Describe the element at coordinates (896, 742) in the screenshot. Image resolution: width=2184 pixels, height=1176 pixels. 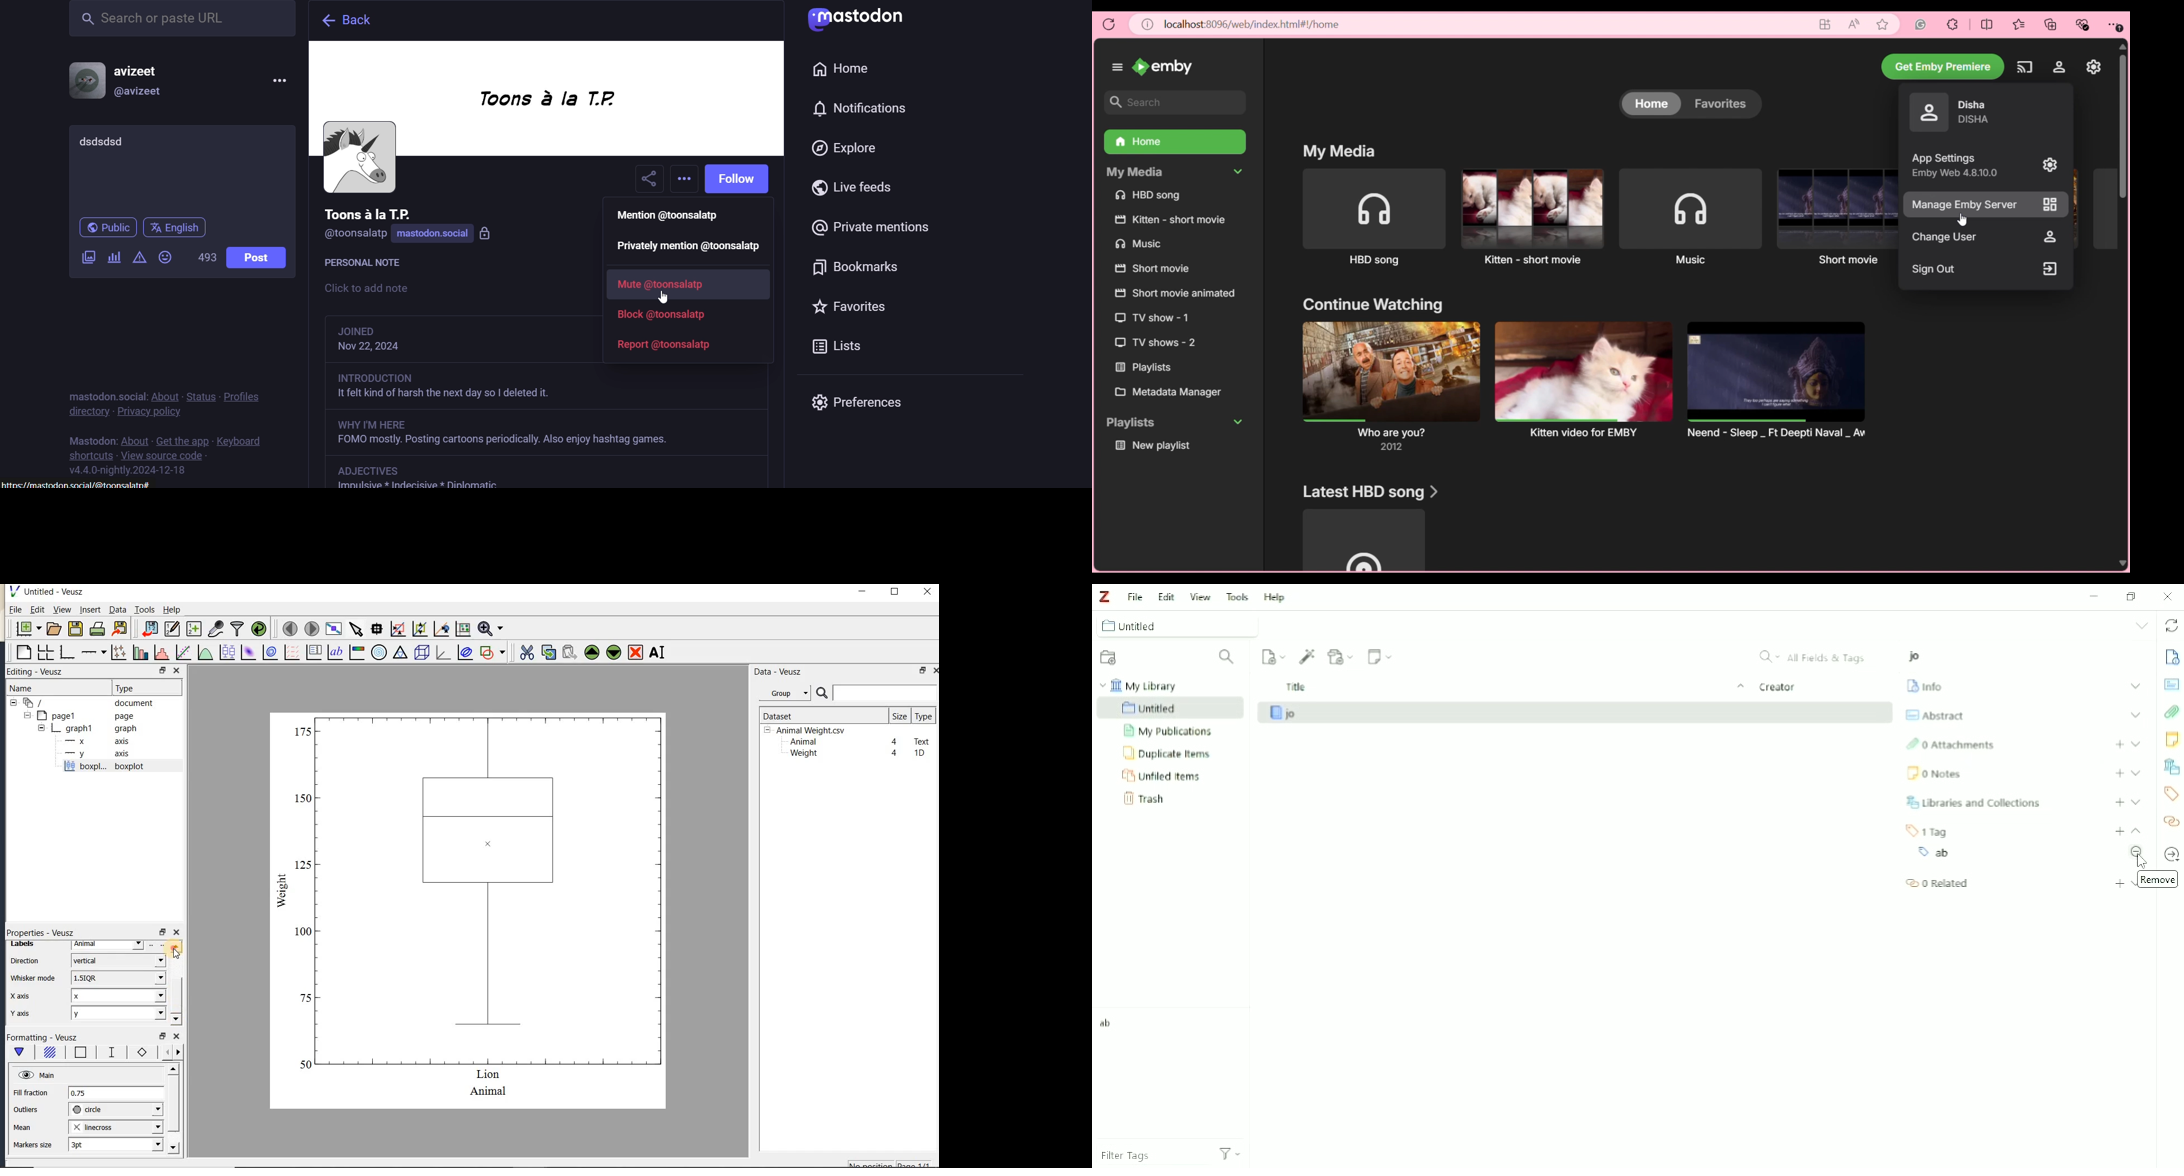
I see `4` at that location.